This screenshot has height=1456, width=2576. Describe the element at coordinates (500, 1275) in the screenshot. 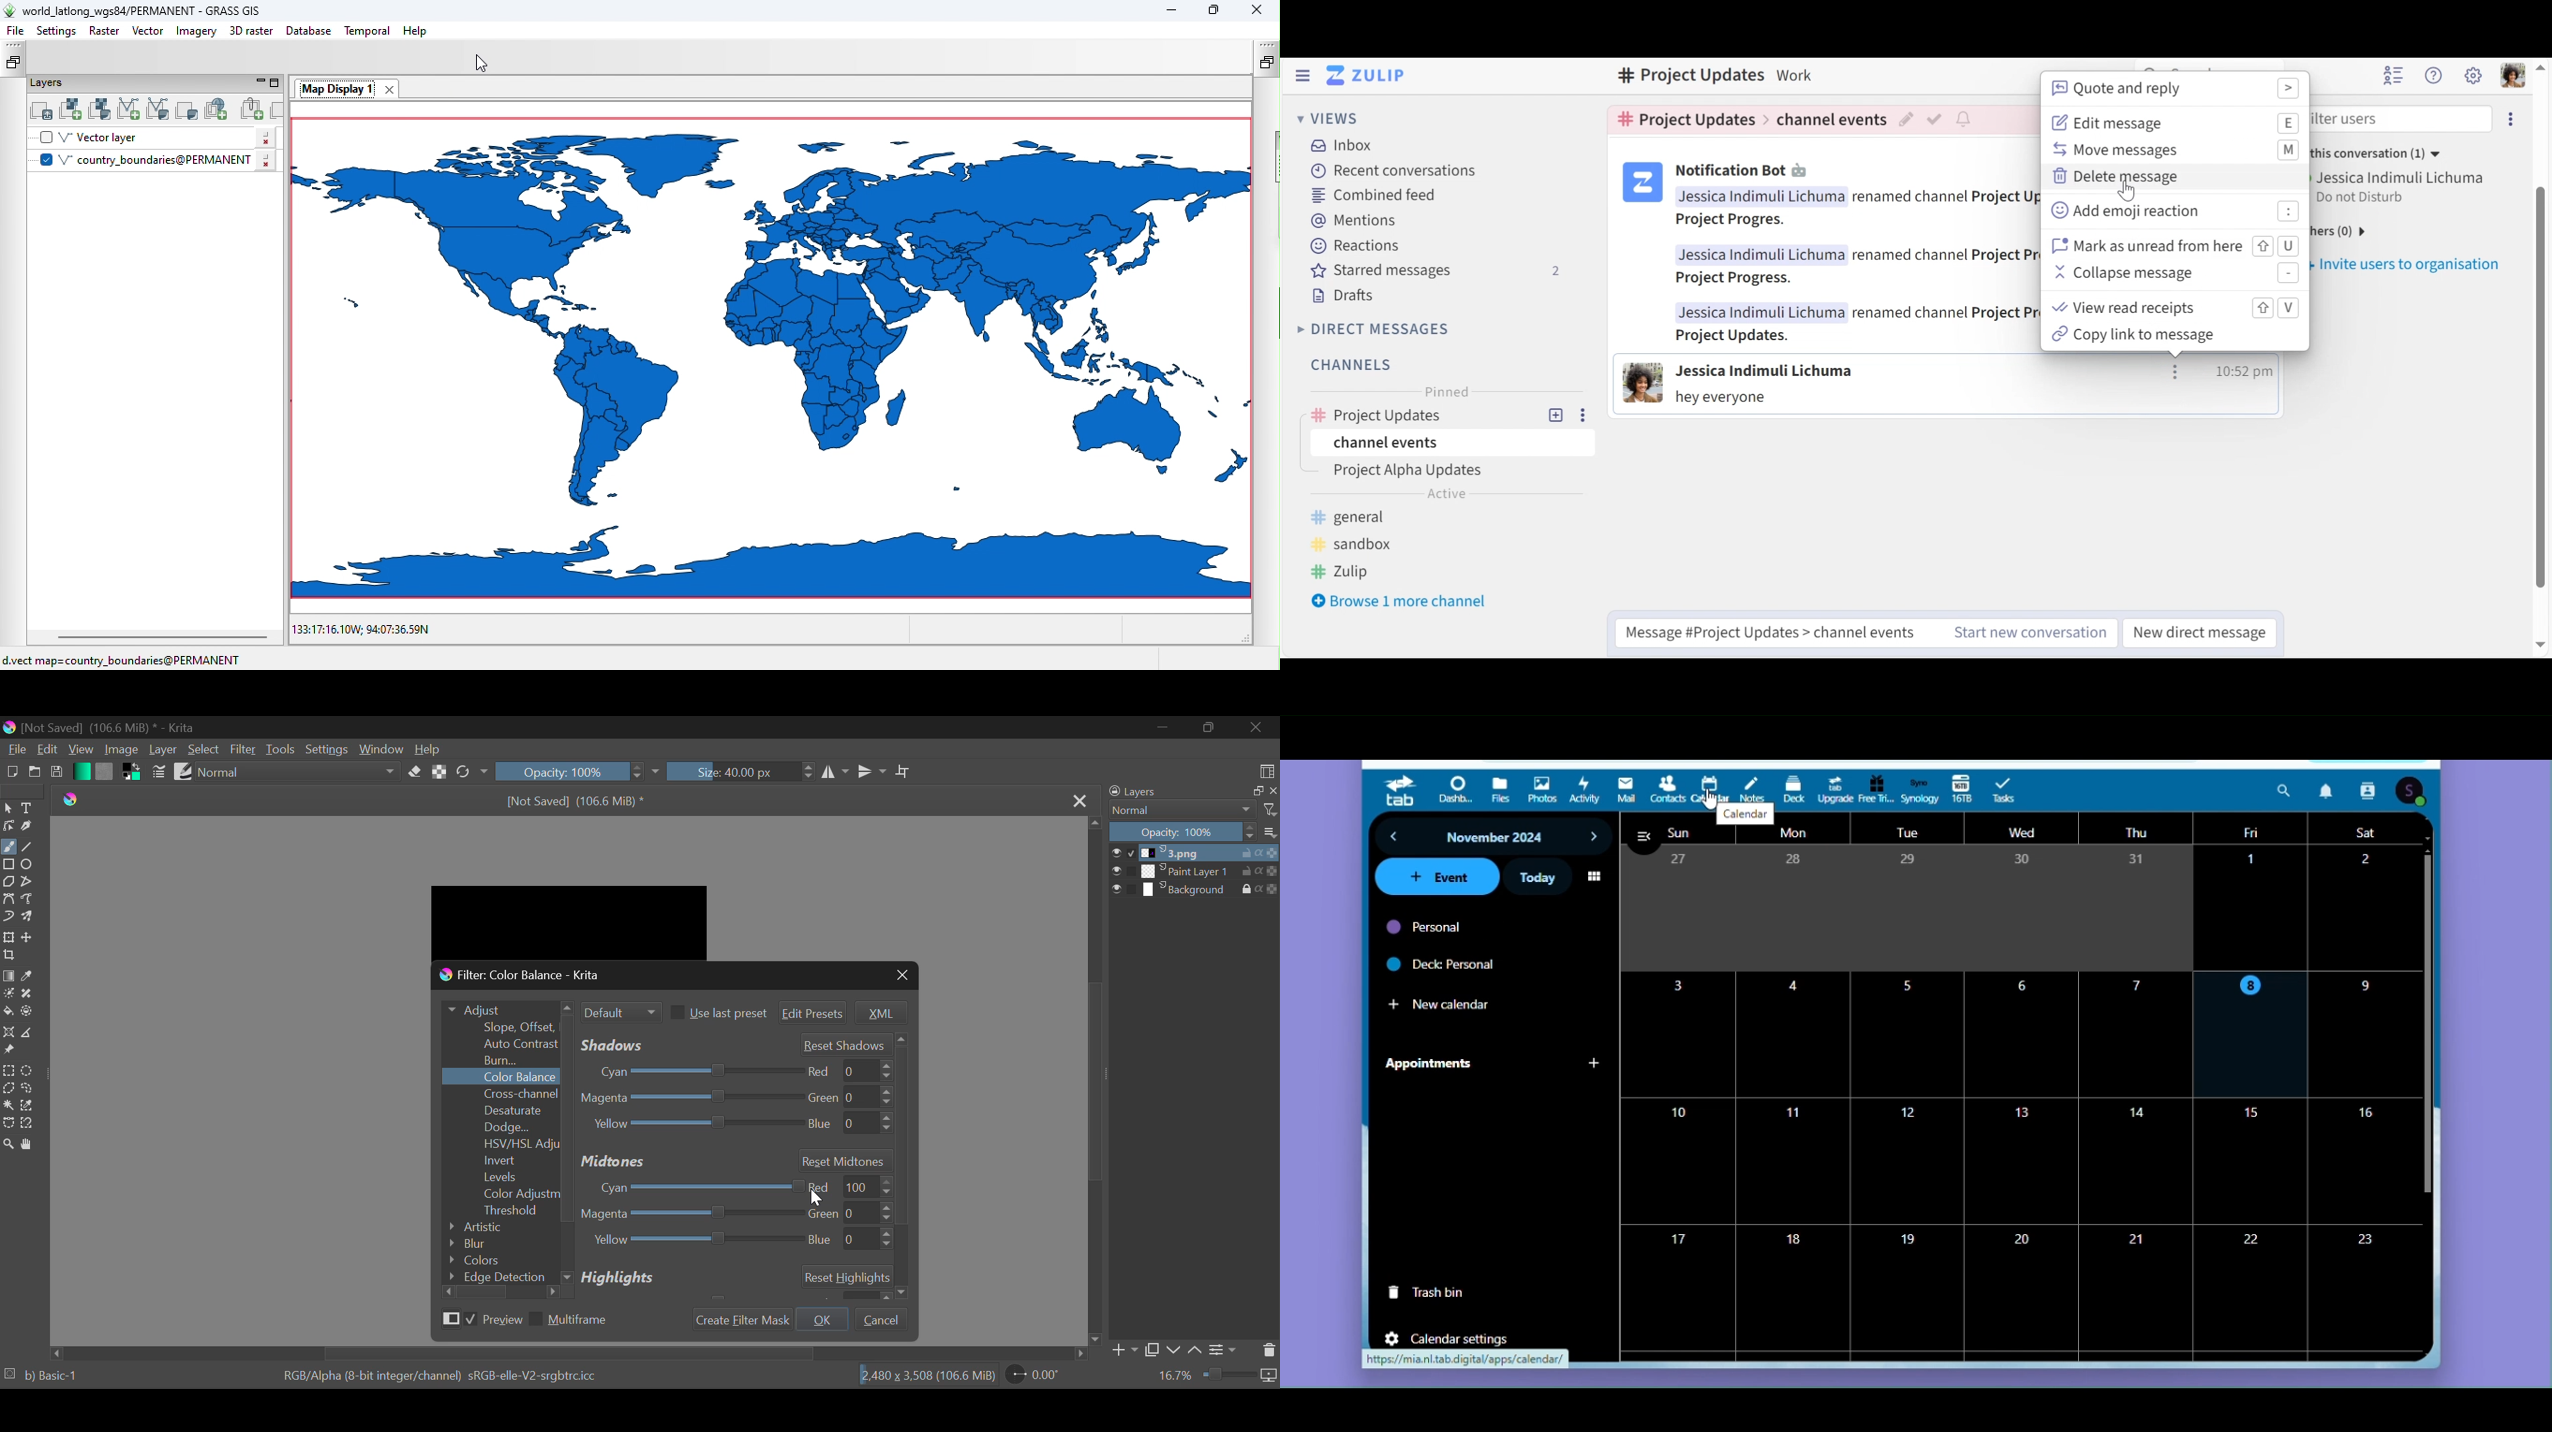

I see `Edge Detection` at that location.